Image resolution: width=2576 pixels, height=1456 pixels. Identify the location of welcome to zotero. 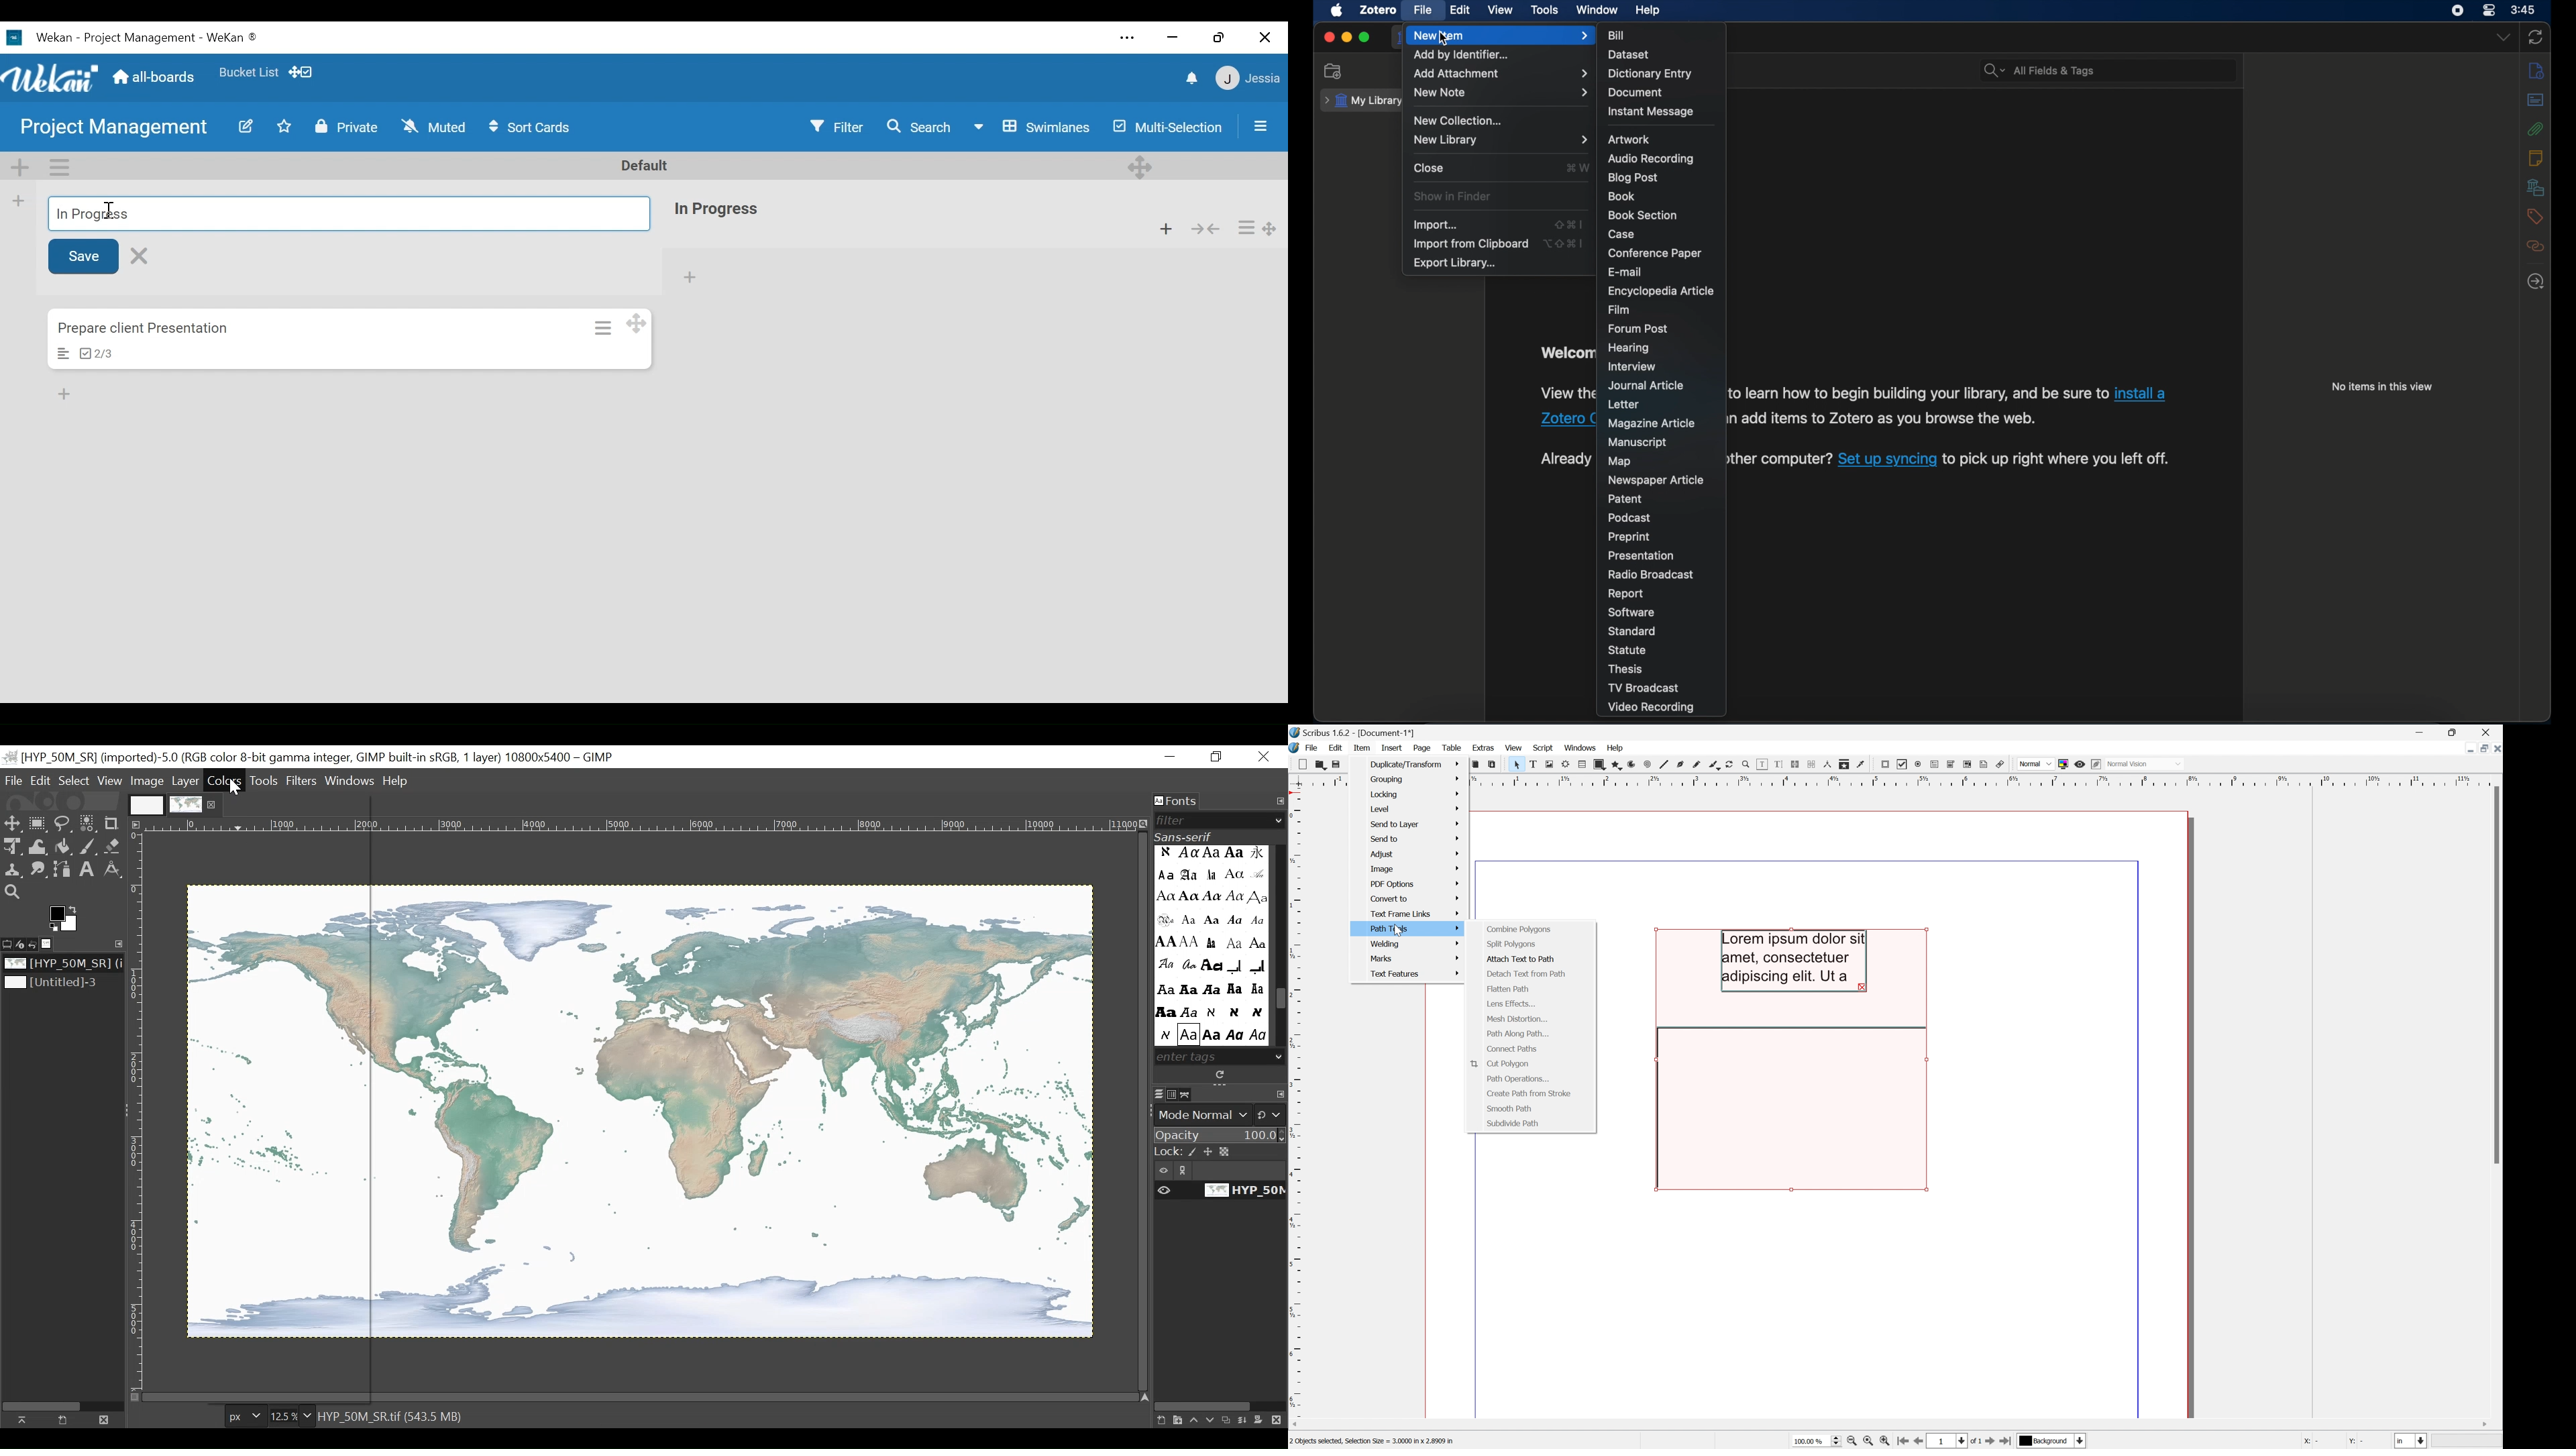
(1566, 353).